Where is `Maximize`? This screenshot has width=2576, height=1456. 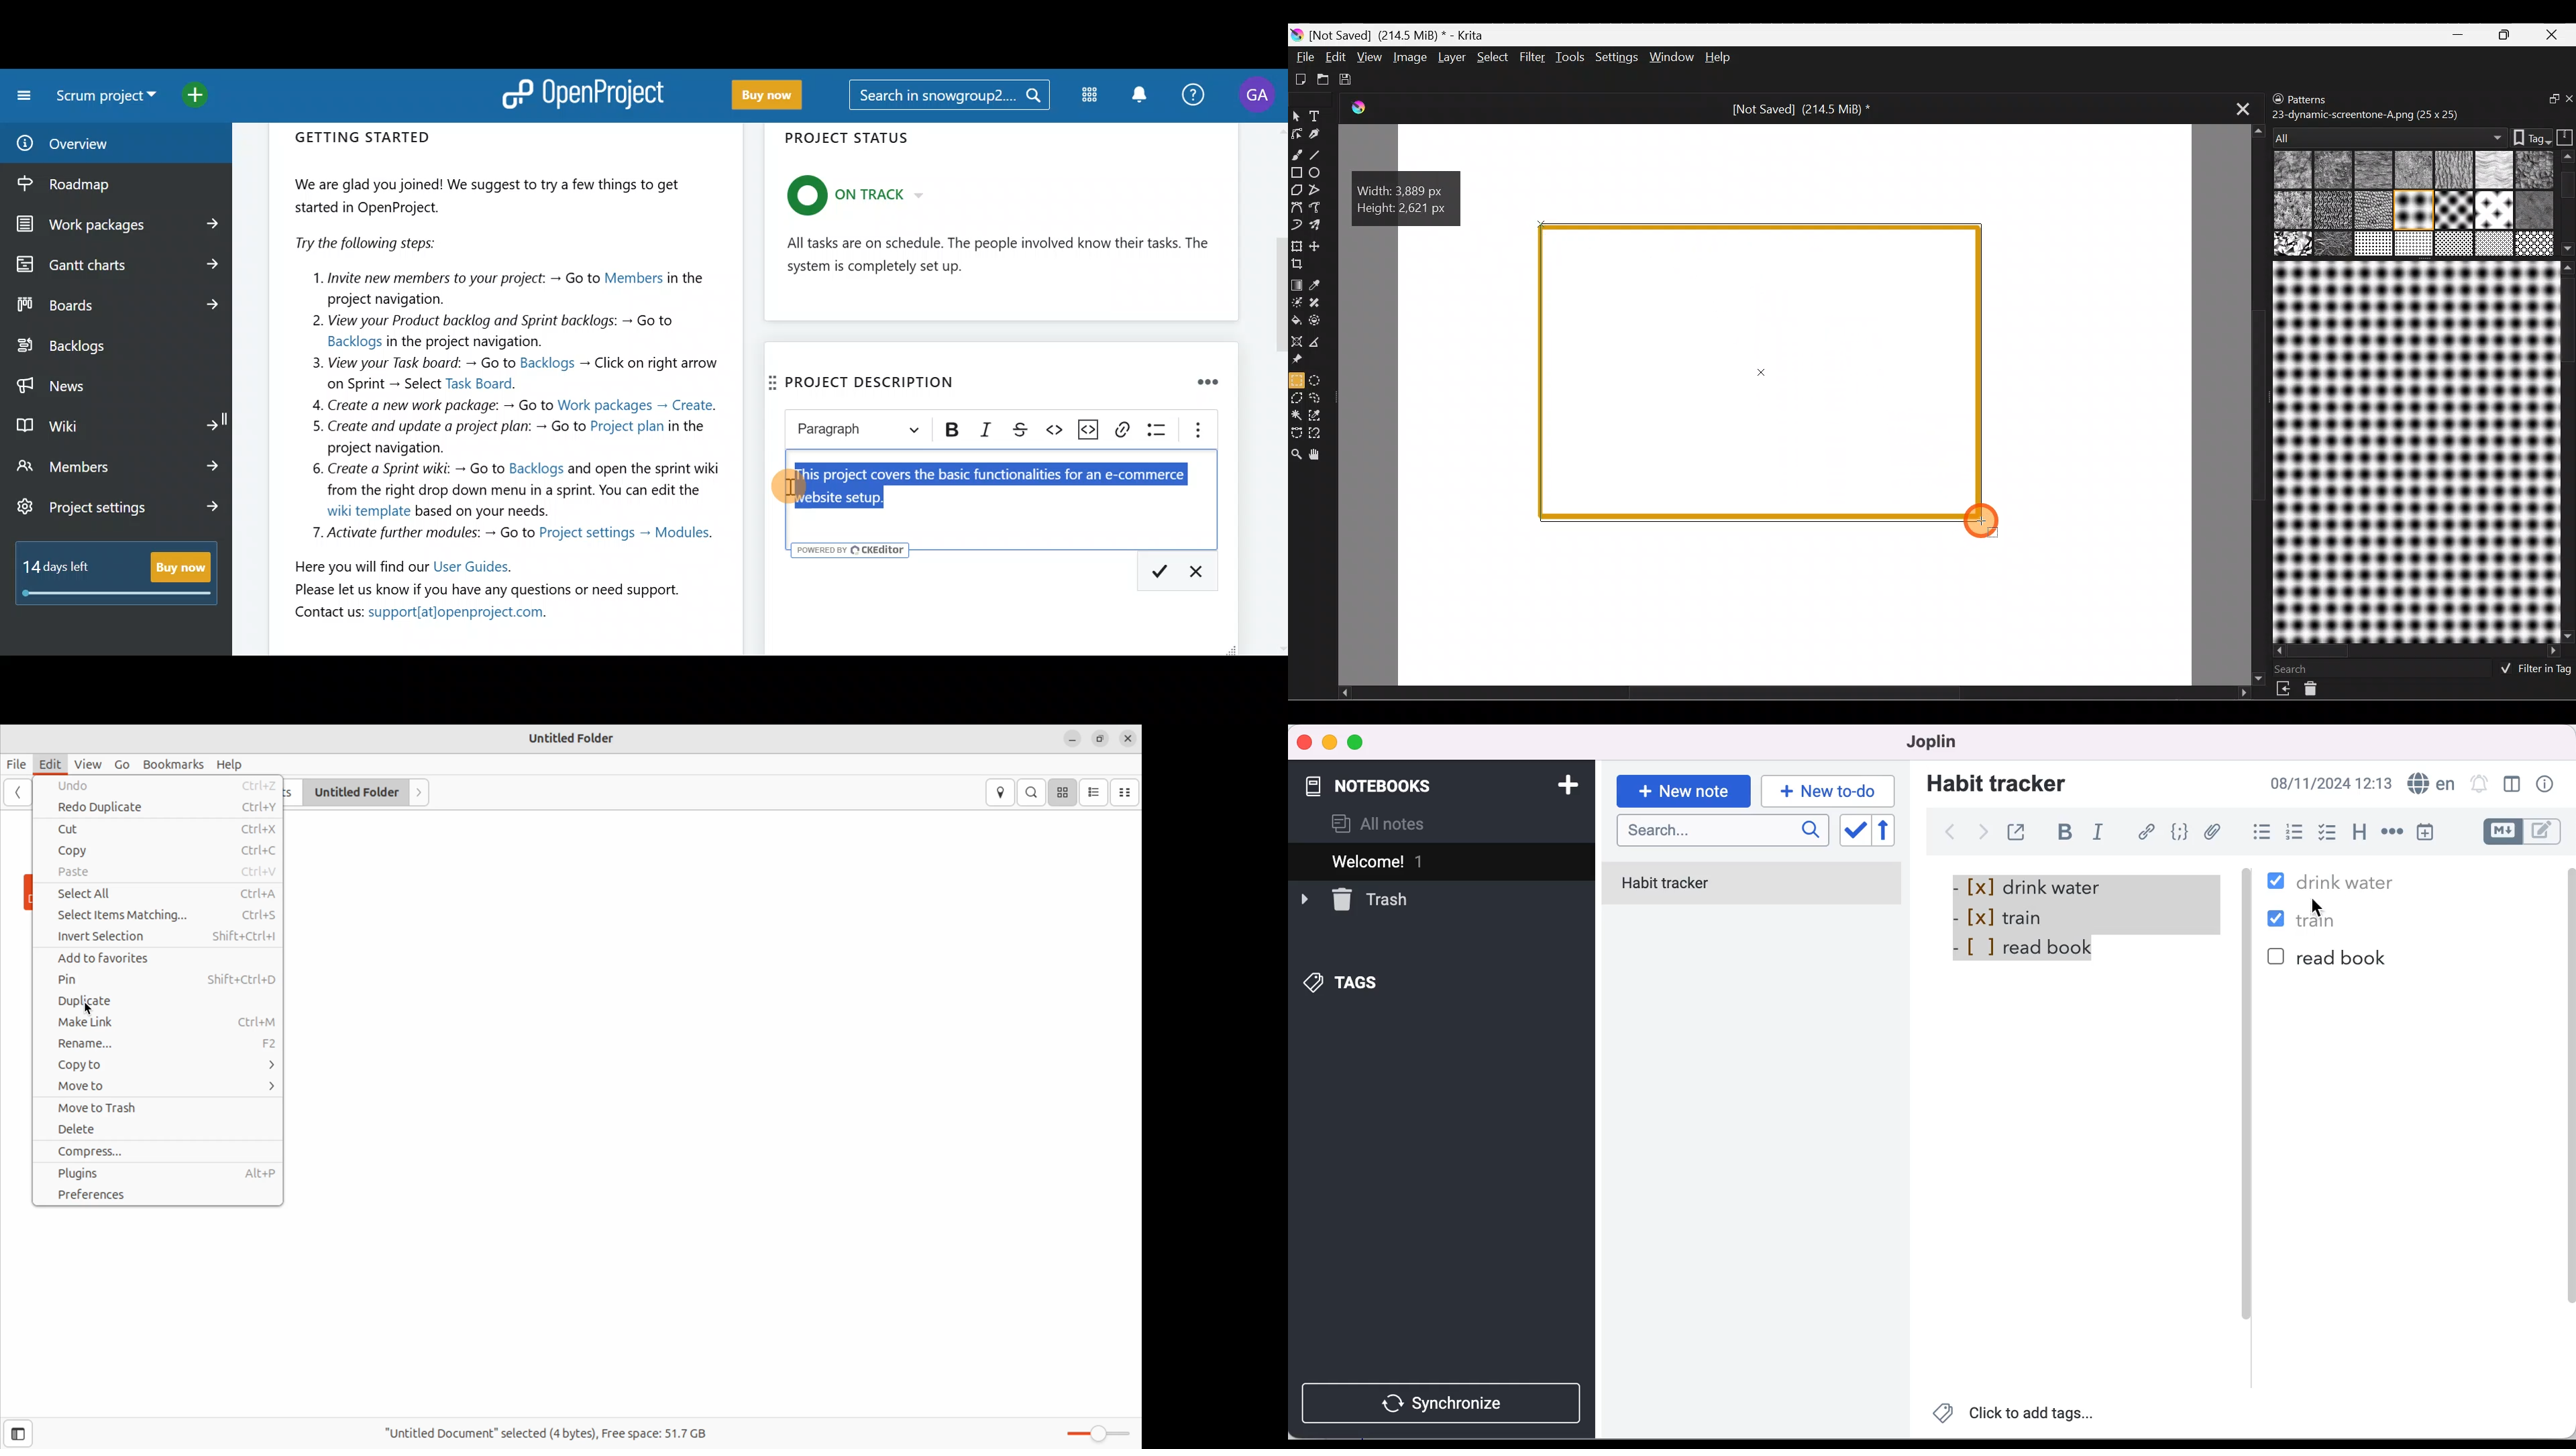 Maximize is located at coordinates (2508, 35).